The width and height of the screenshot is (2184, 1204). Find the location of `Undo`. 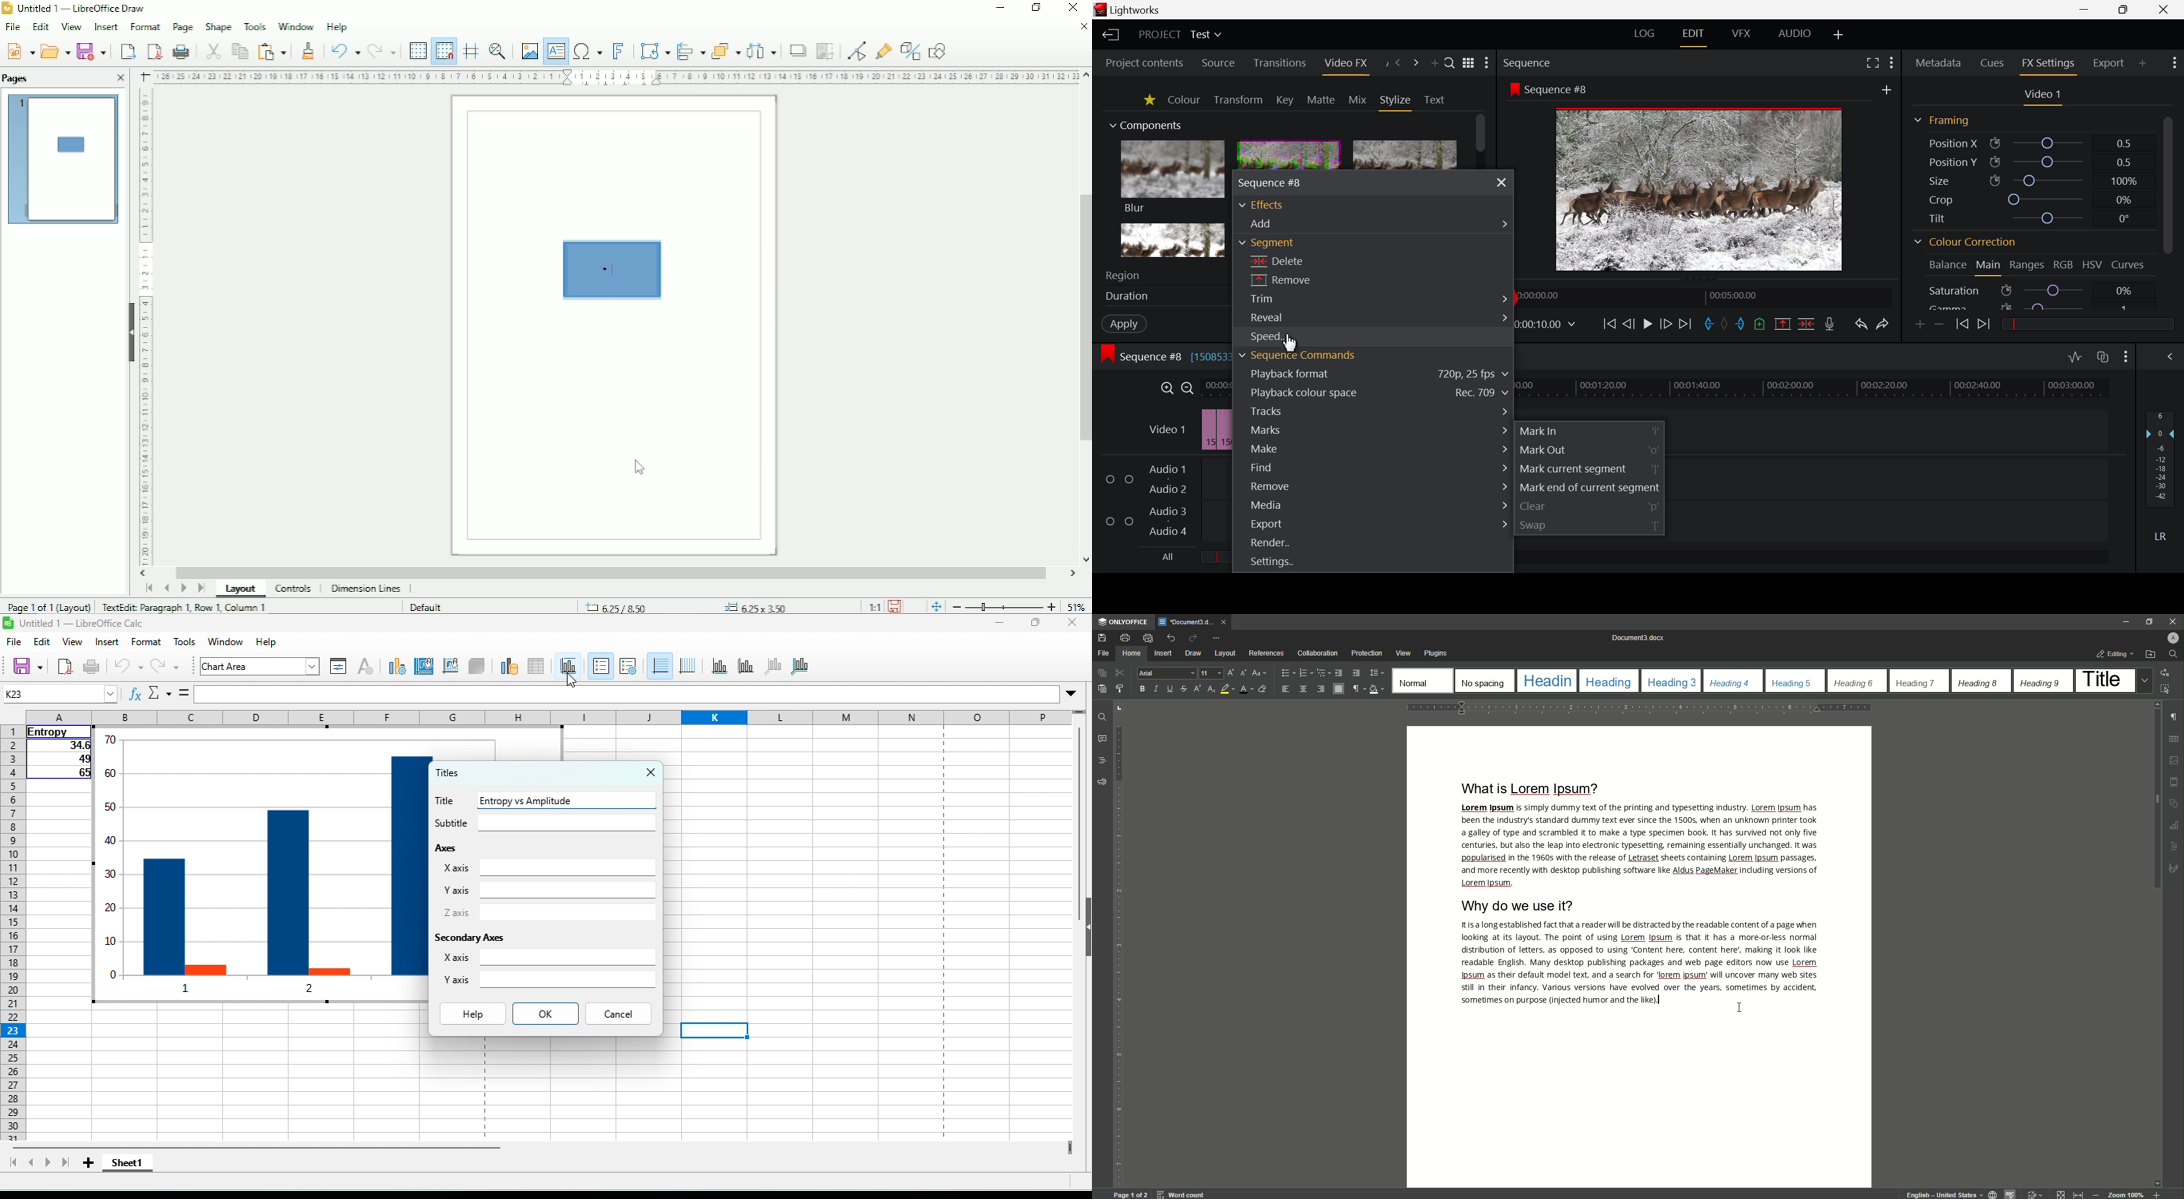

Undo is located at coordinates (344, 49).